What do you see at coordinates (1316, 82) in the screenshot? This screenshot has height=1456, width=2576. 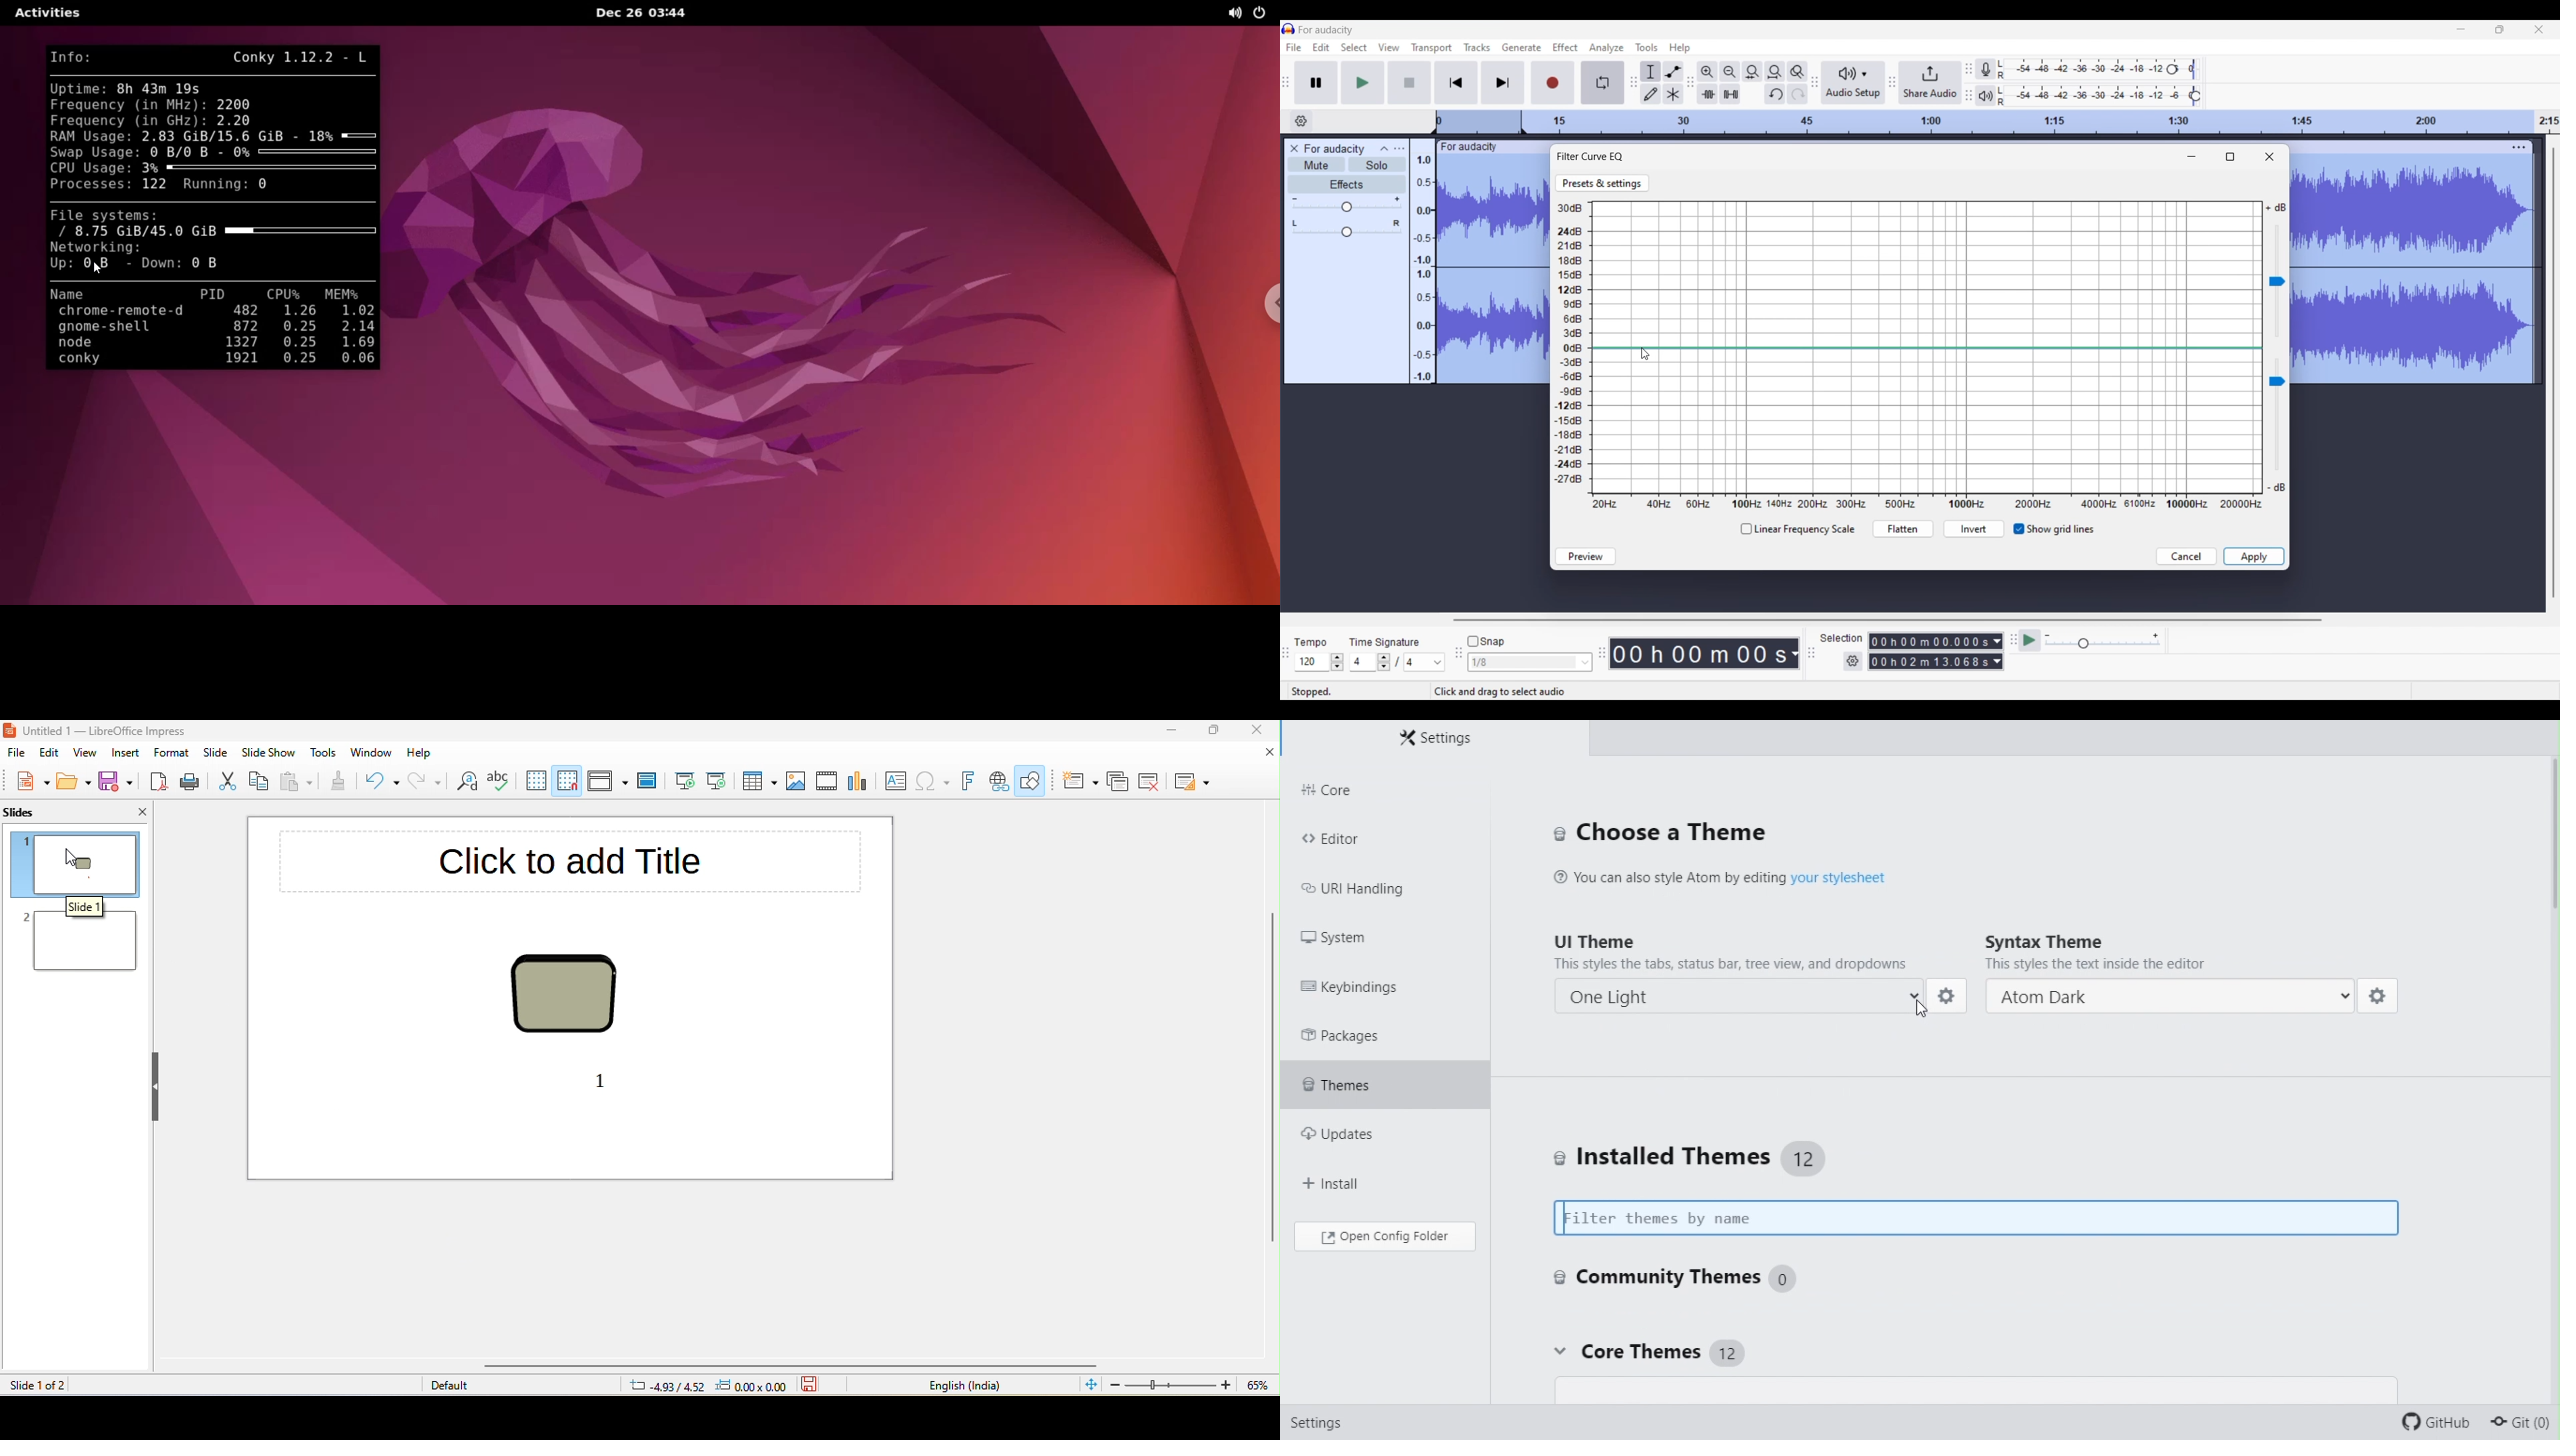 I see `Pause` at bounding box center [1316, 82].